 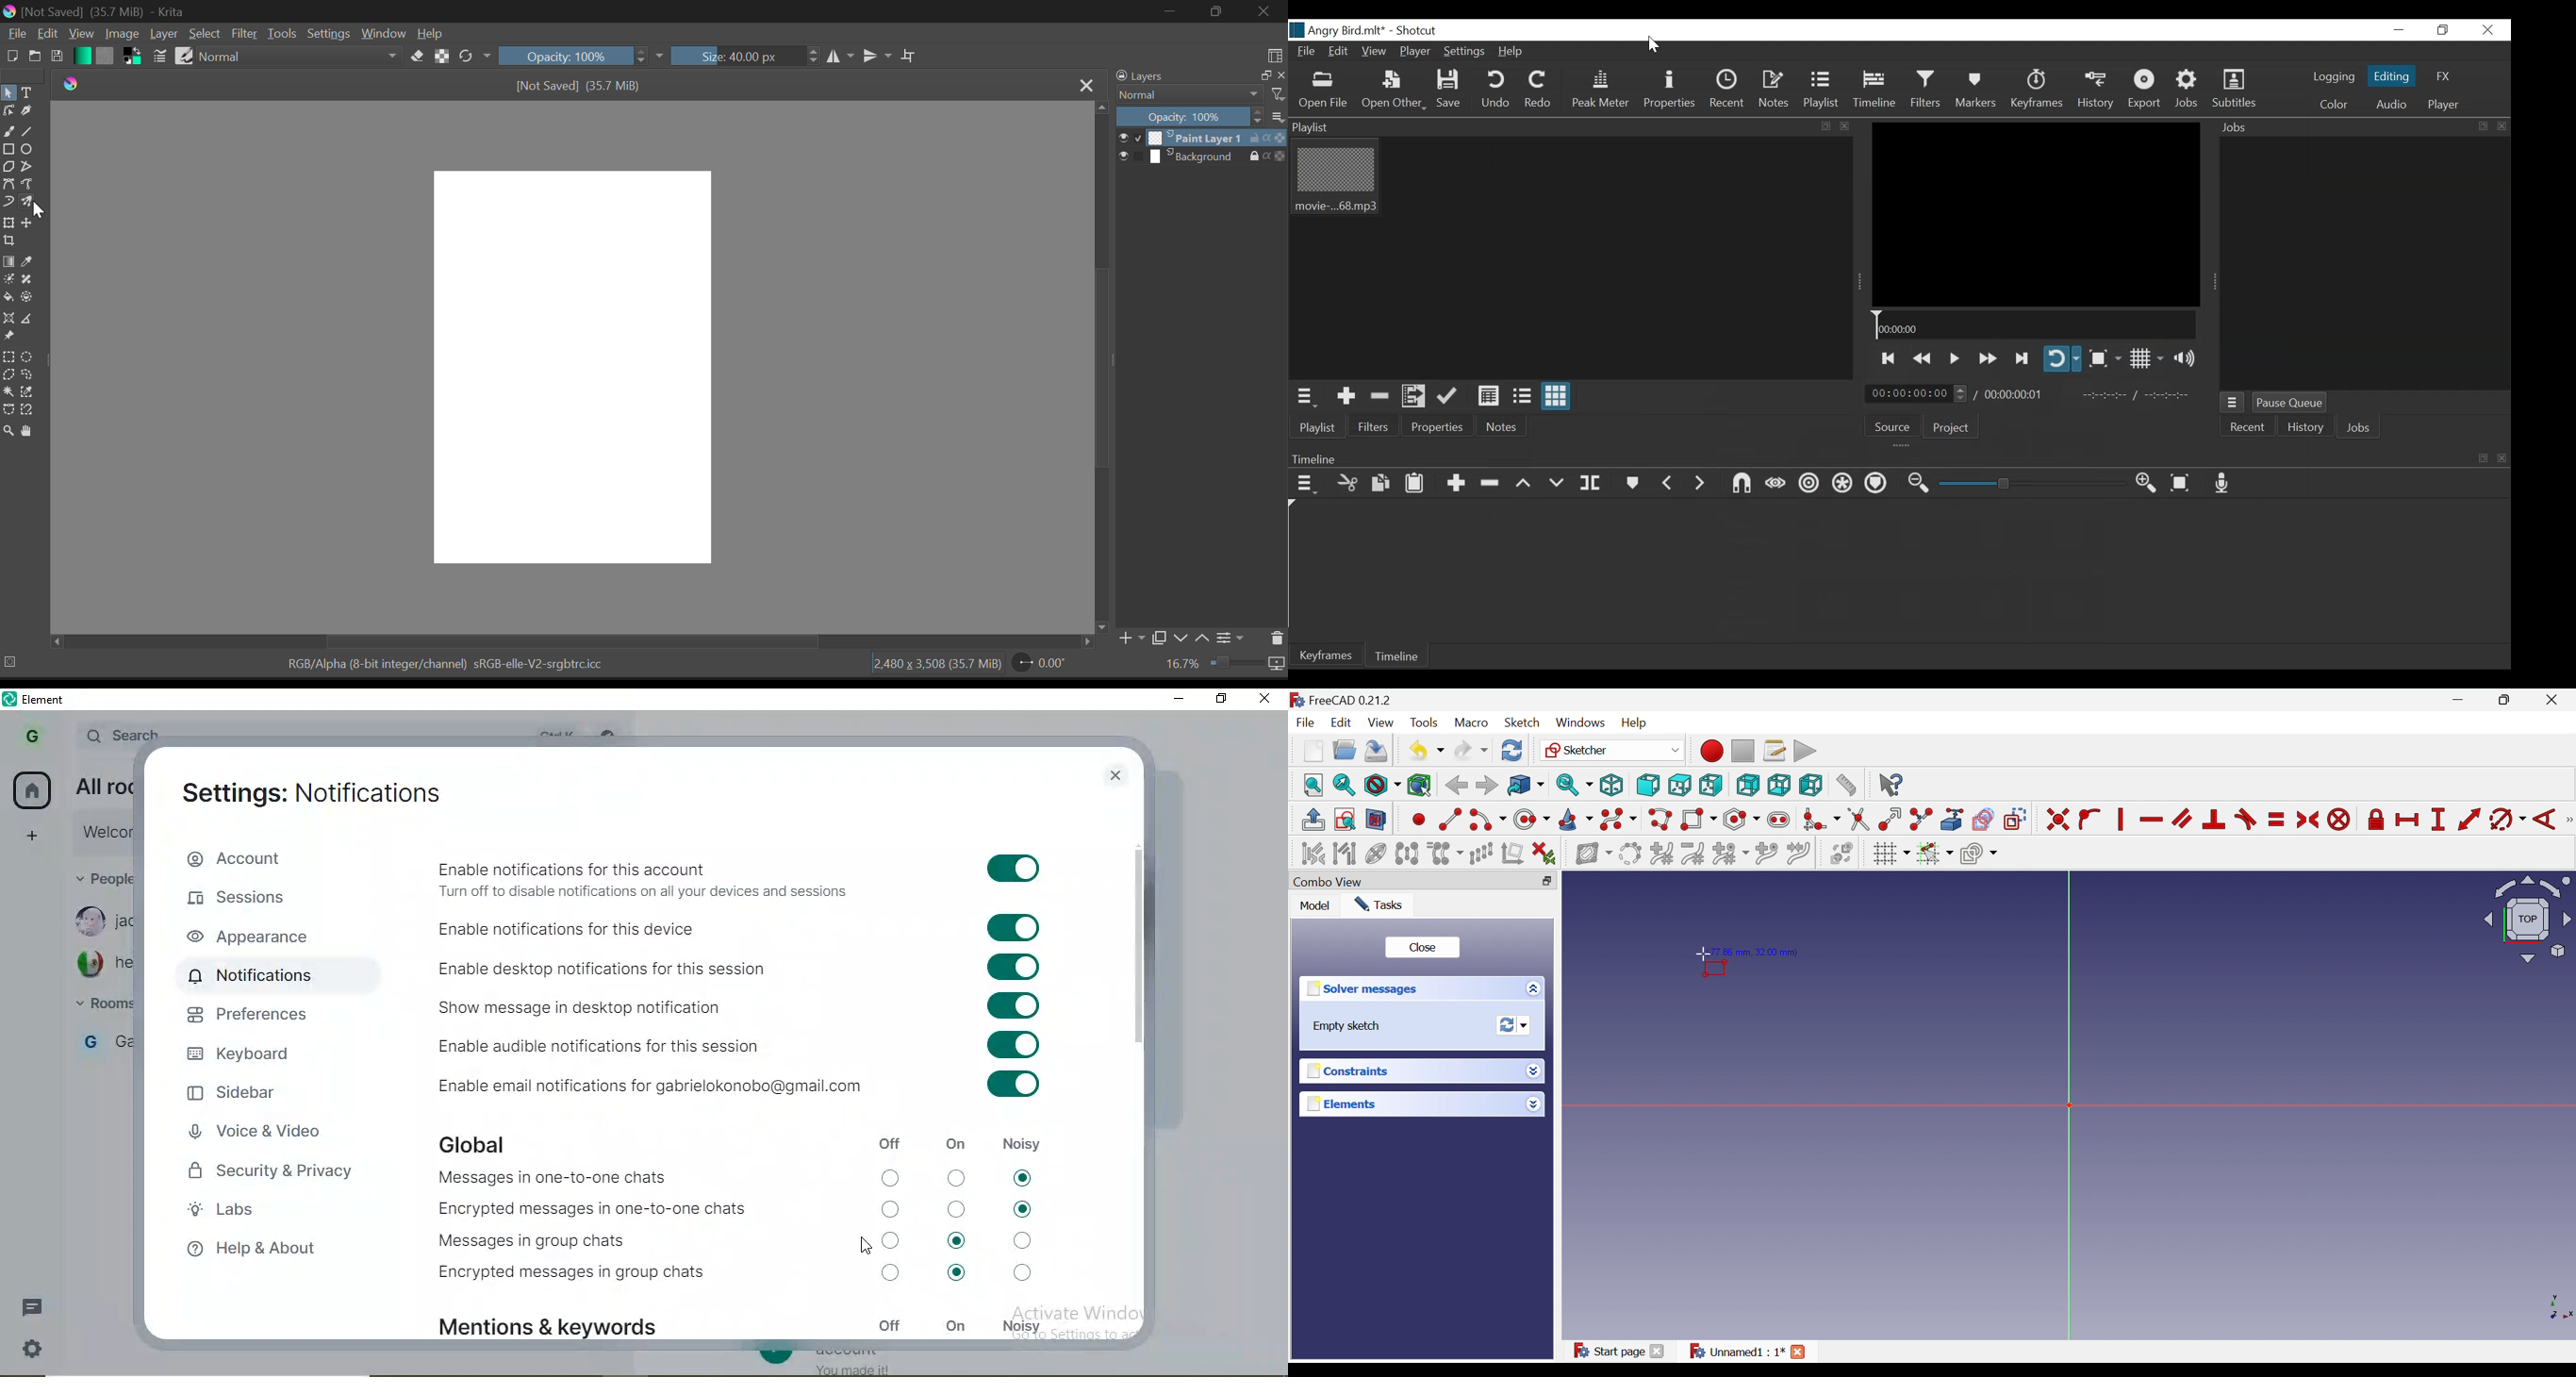 I want to click on Assistant Tool, so click(x=8, y=319).